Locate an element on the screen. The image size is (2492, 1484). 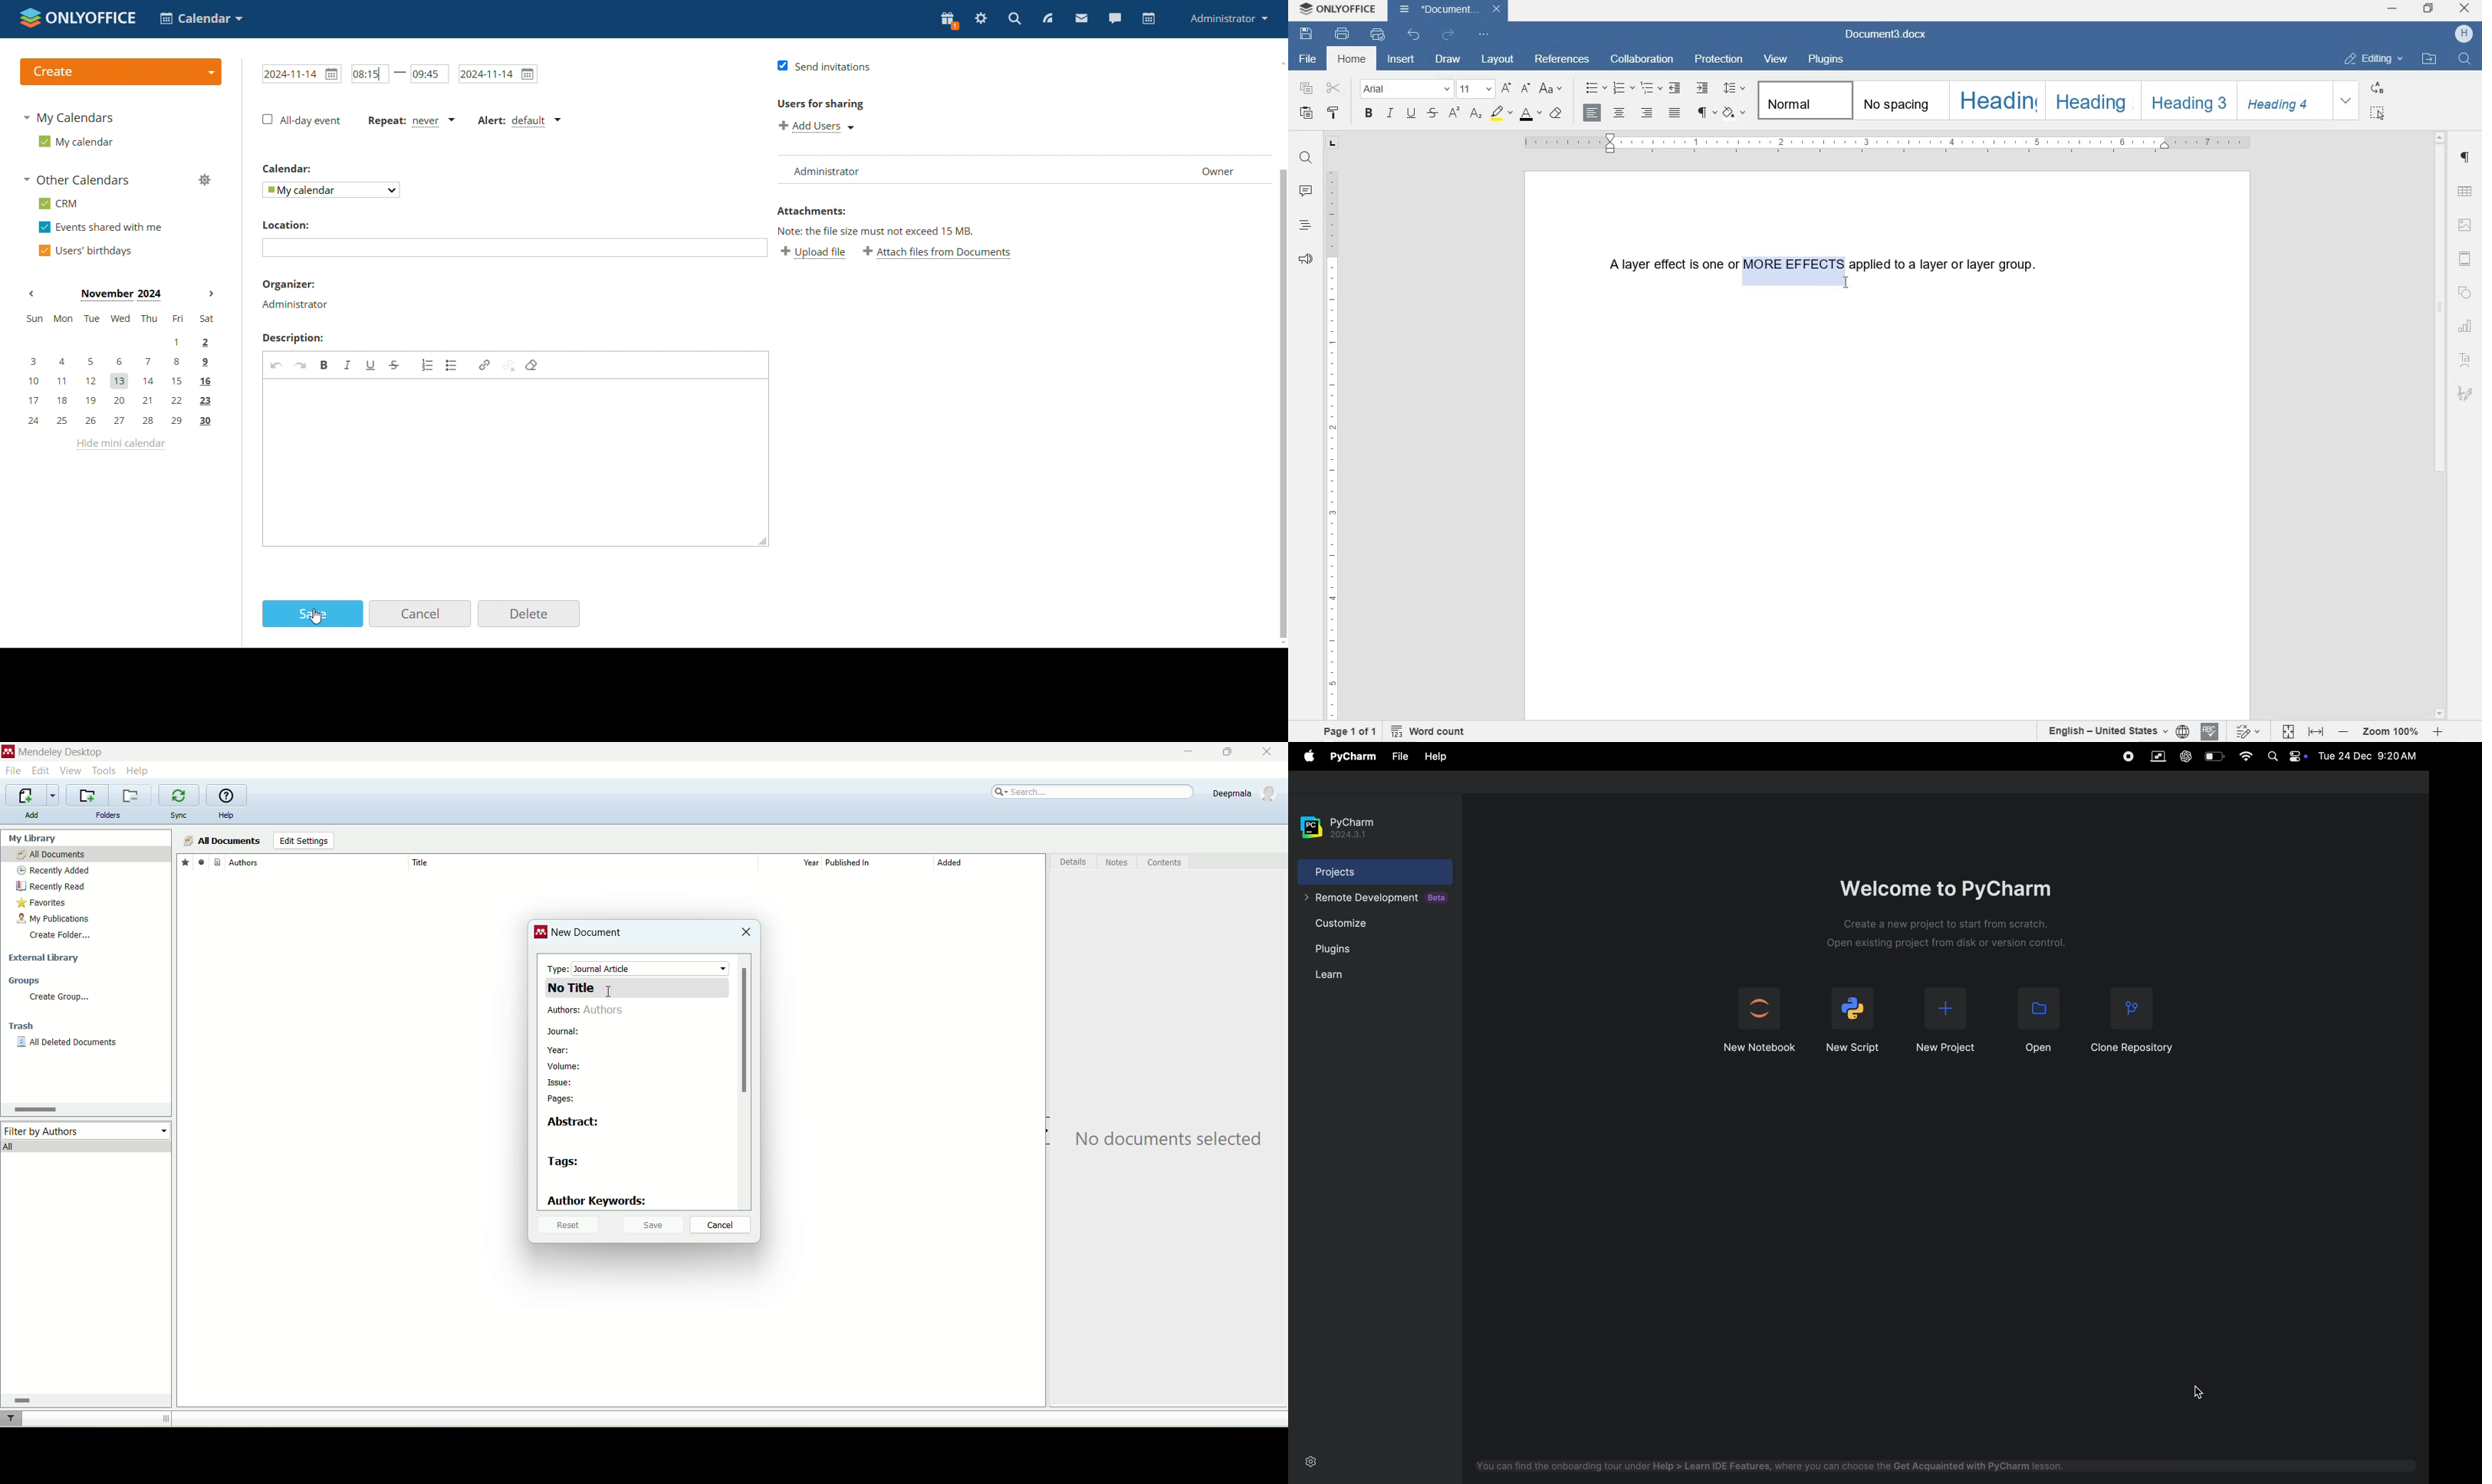
account is located at coordinates (1247, 793).